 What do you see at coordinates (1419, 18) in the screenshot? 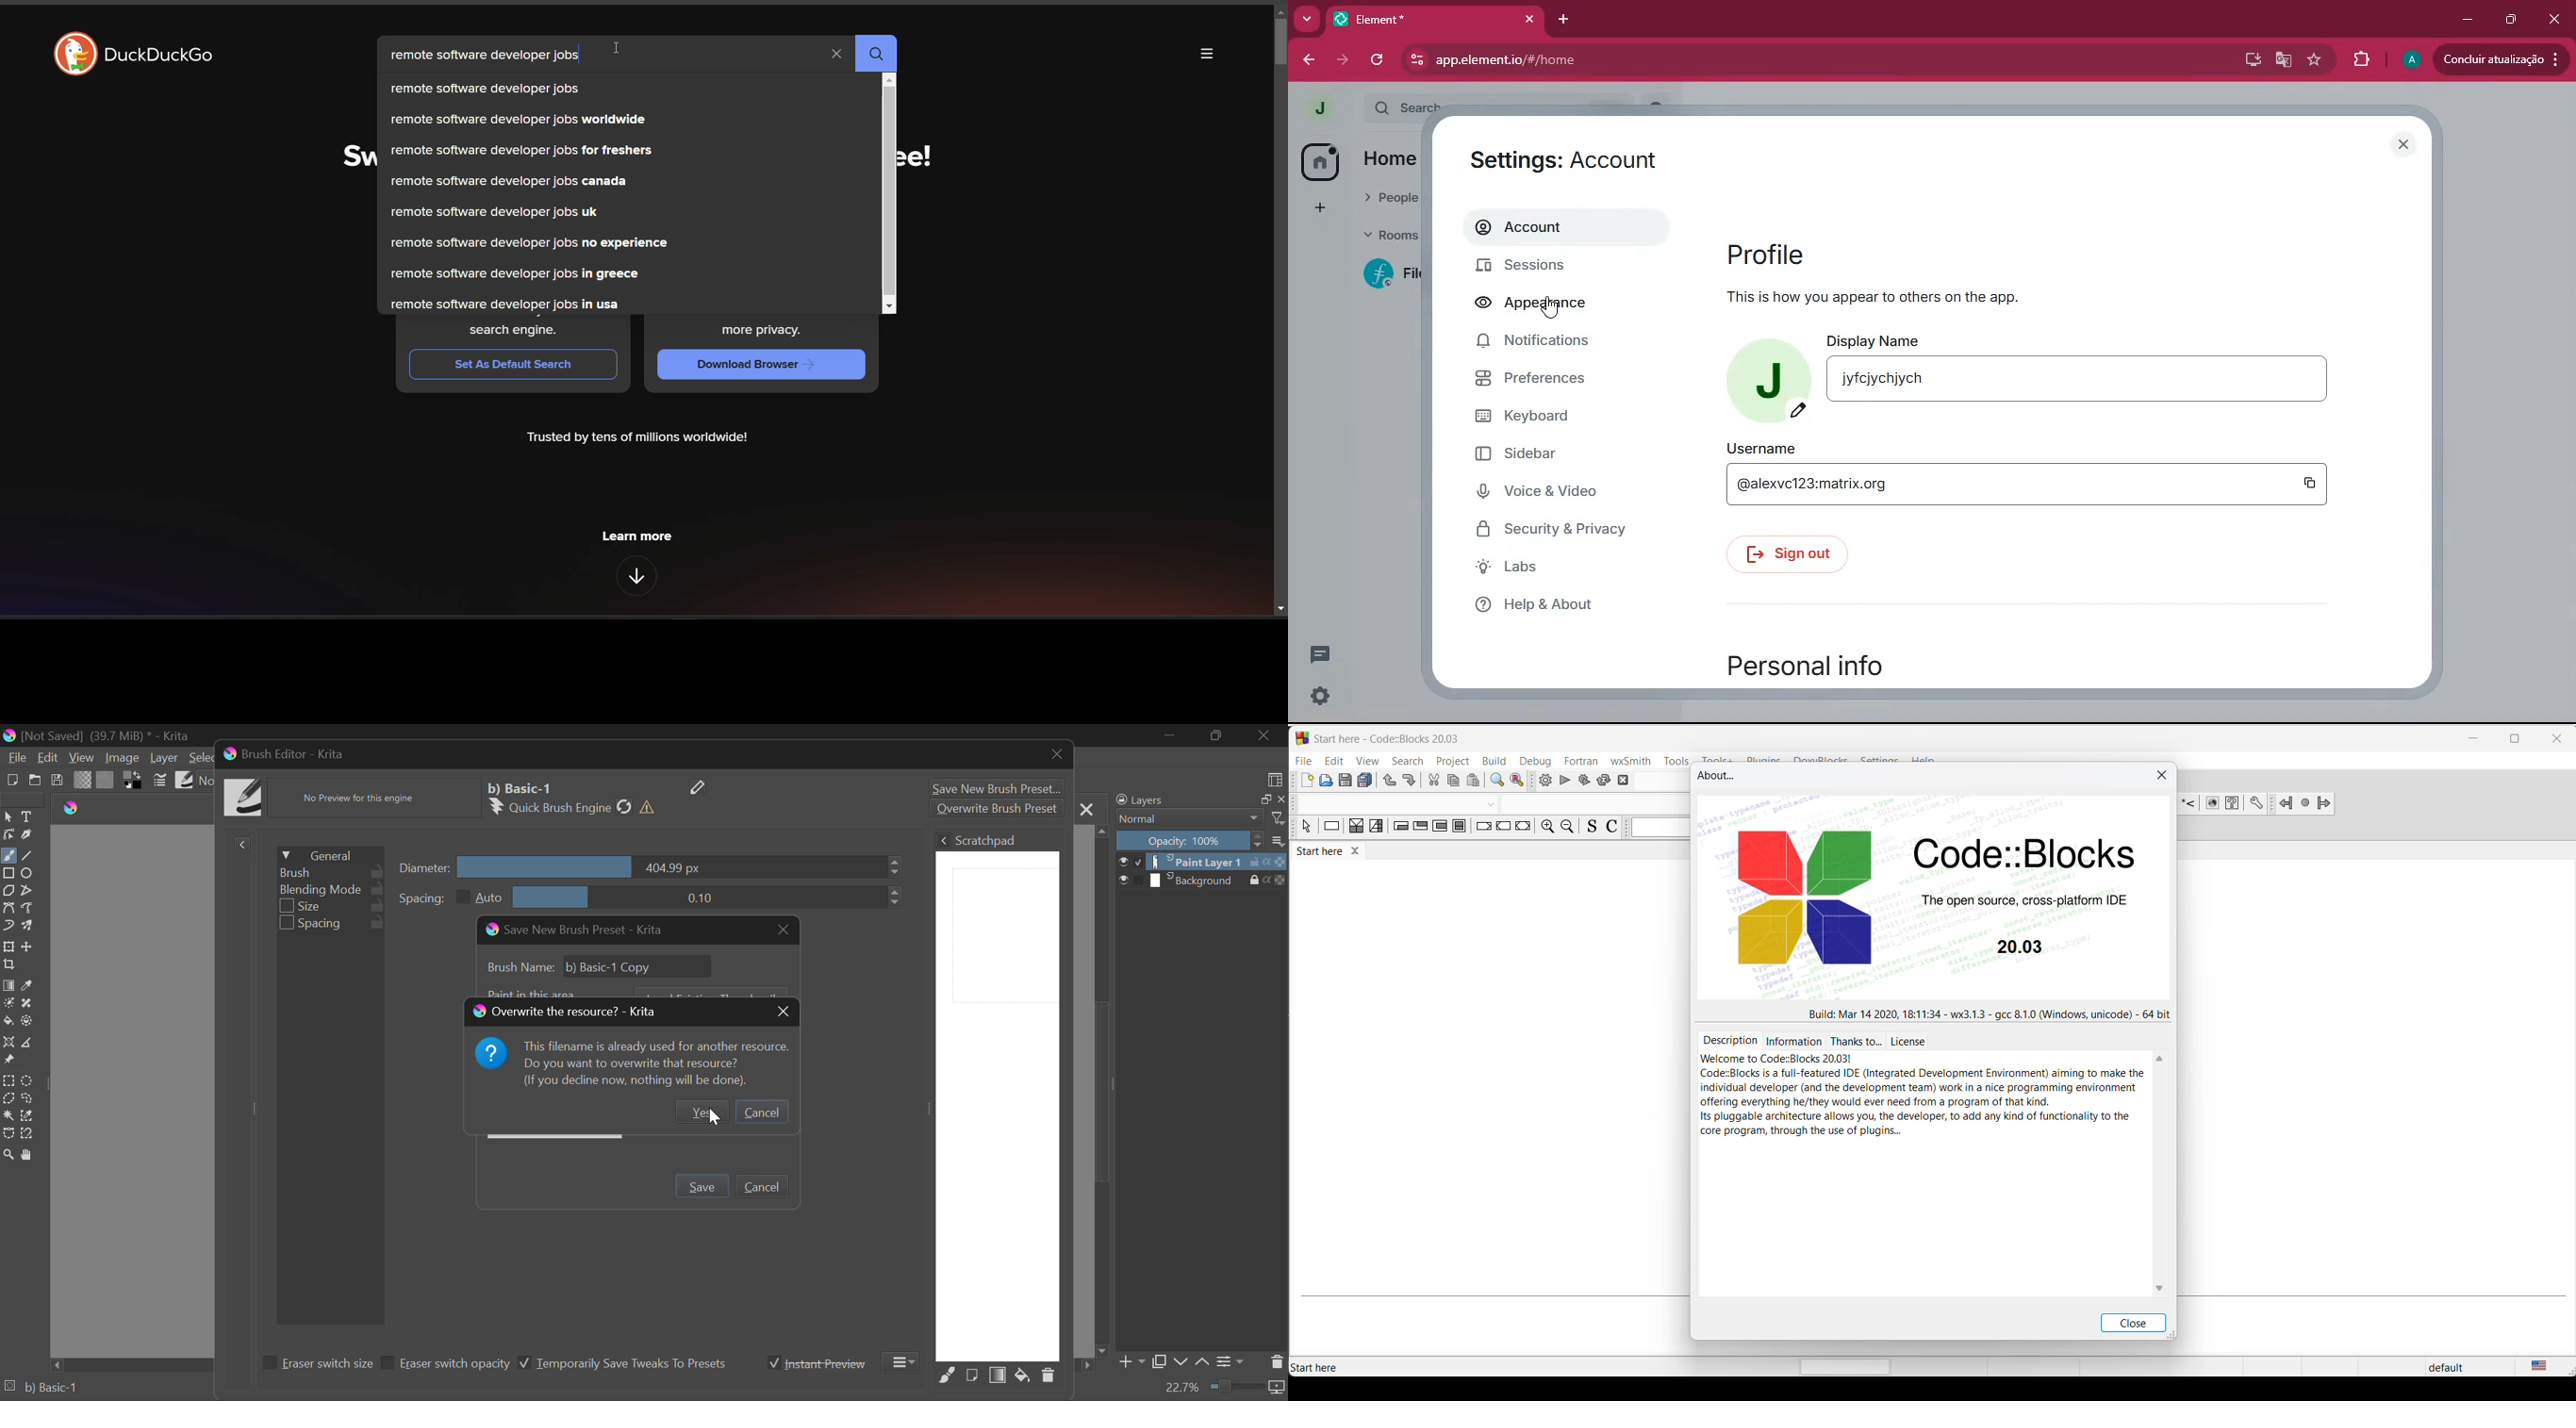
I see `Element*` at bounding box center [1419, 18].